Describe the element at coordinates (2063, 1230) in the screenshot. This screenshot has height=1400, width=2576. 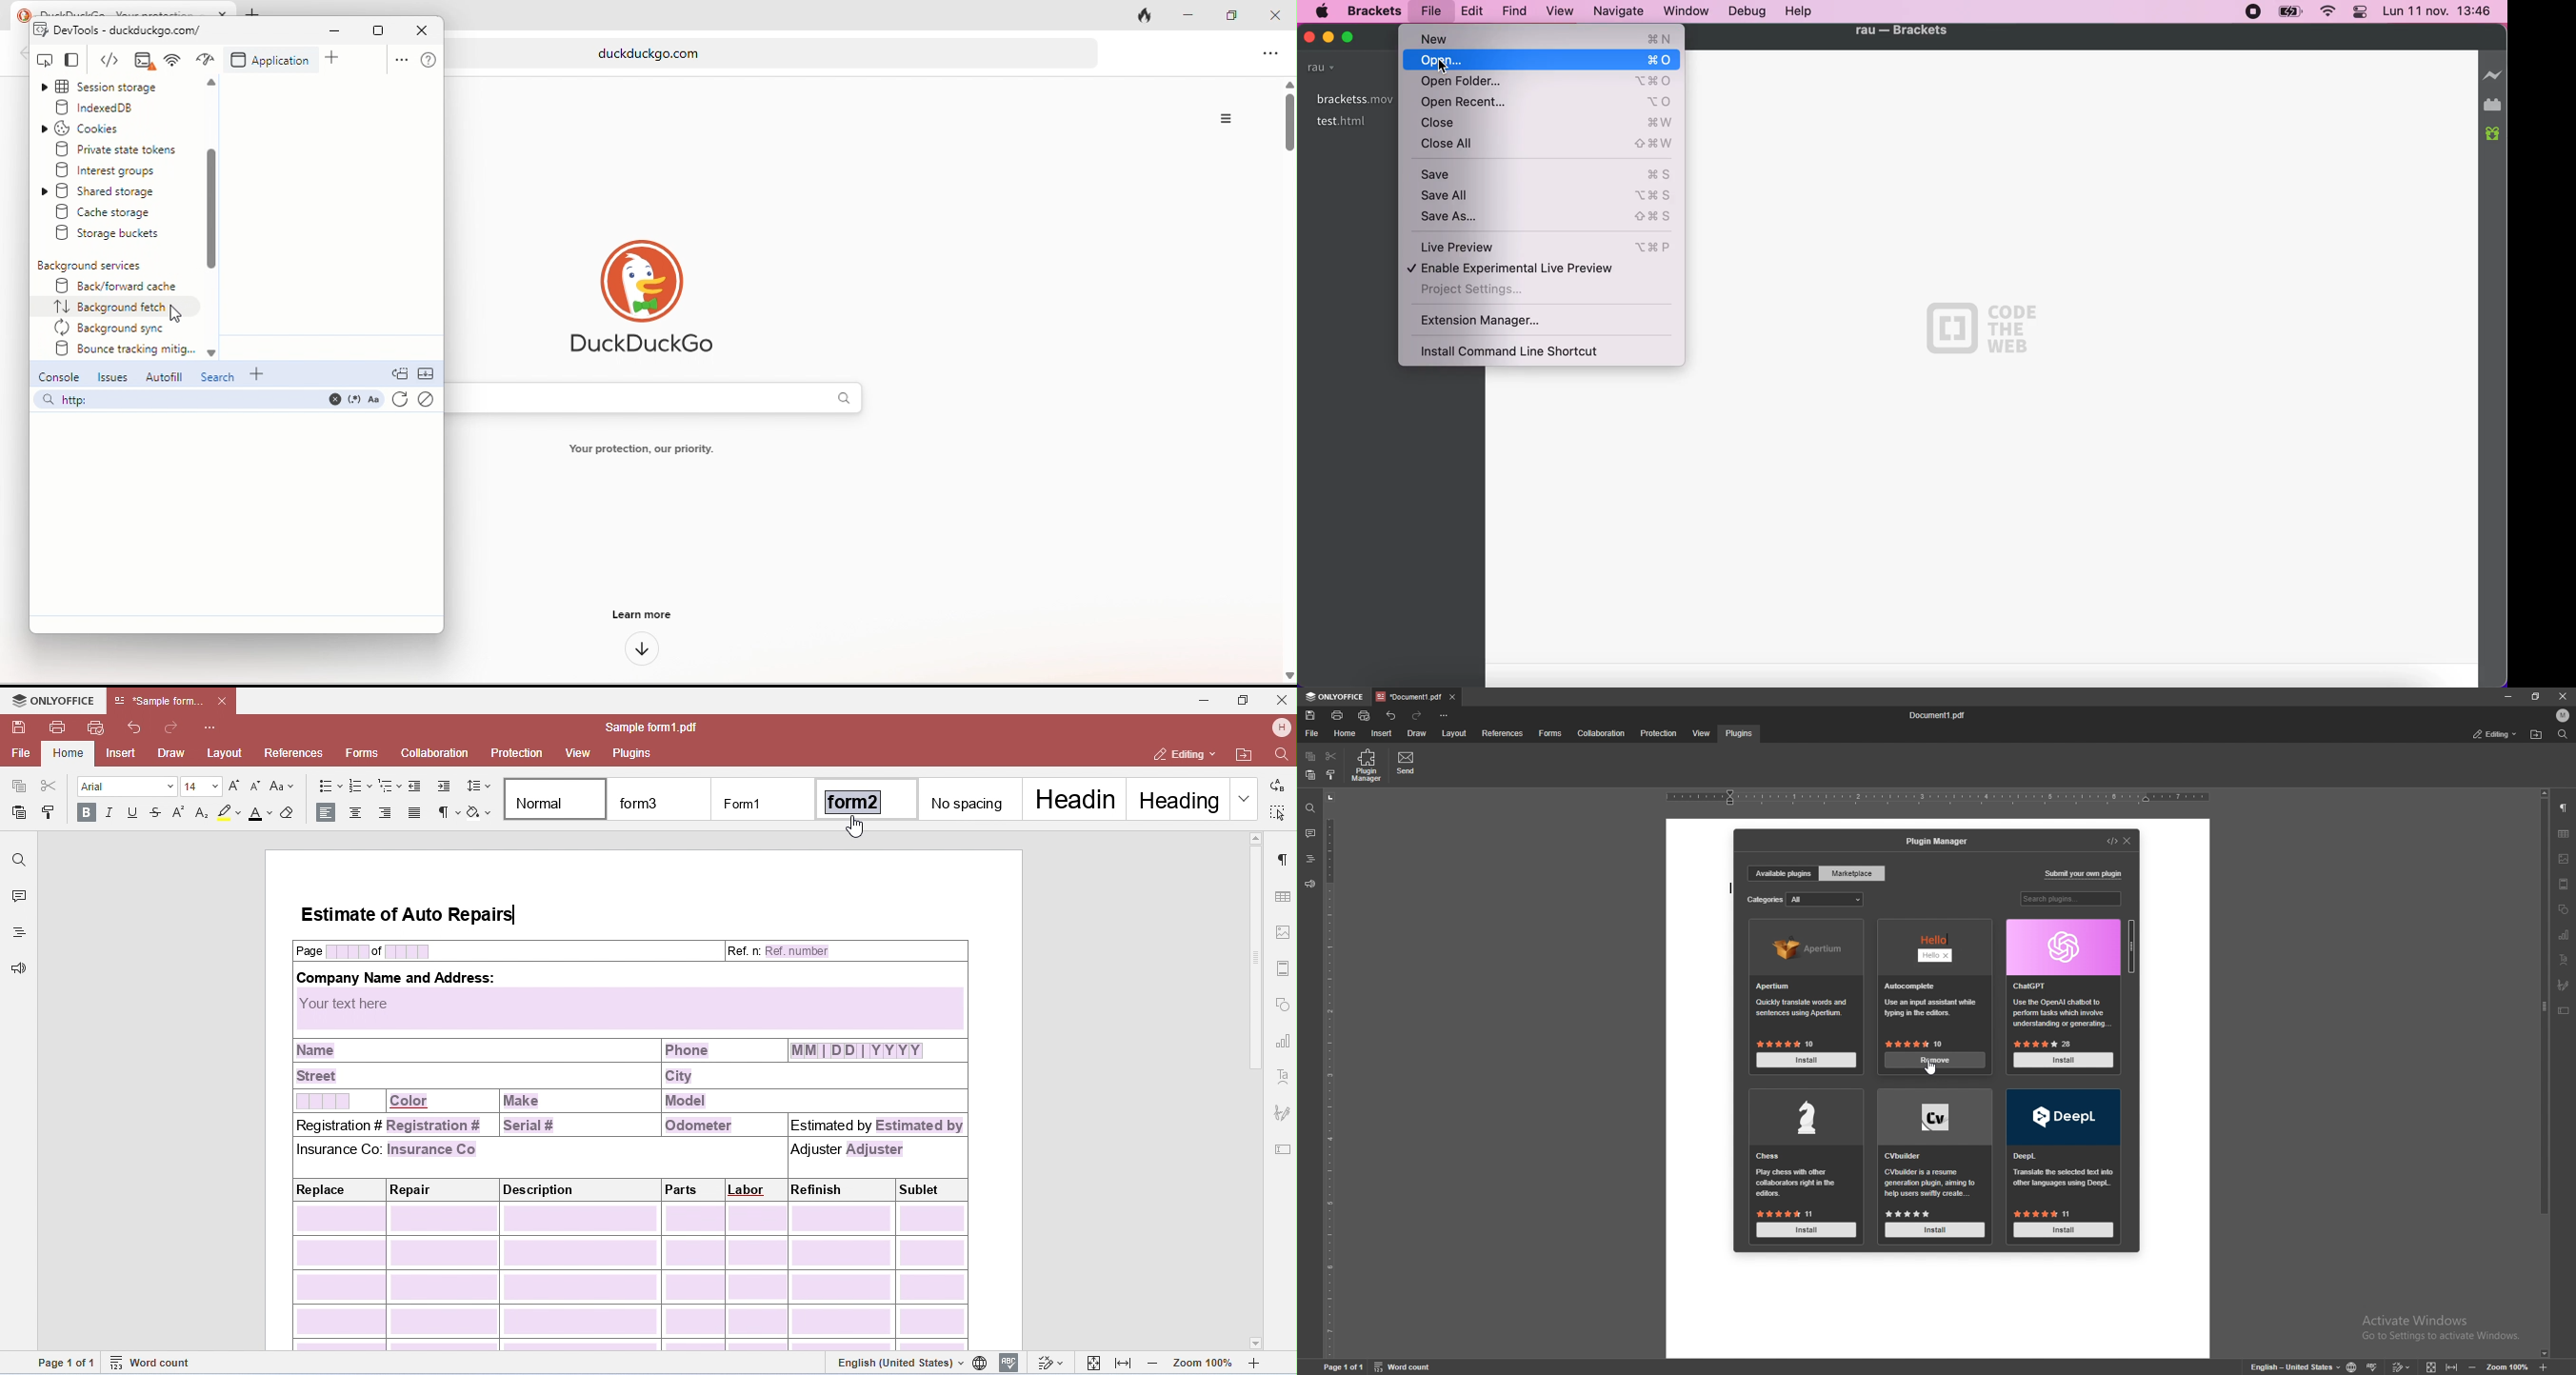
I see `Install` at that location.